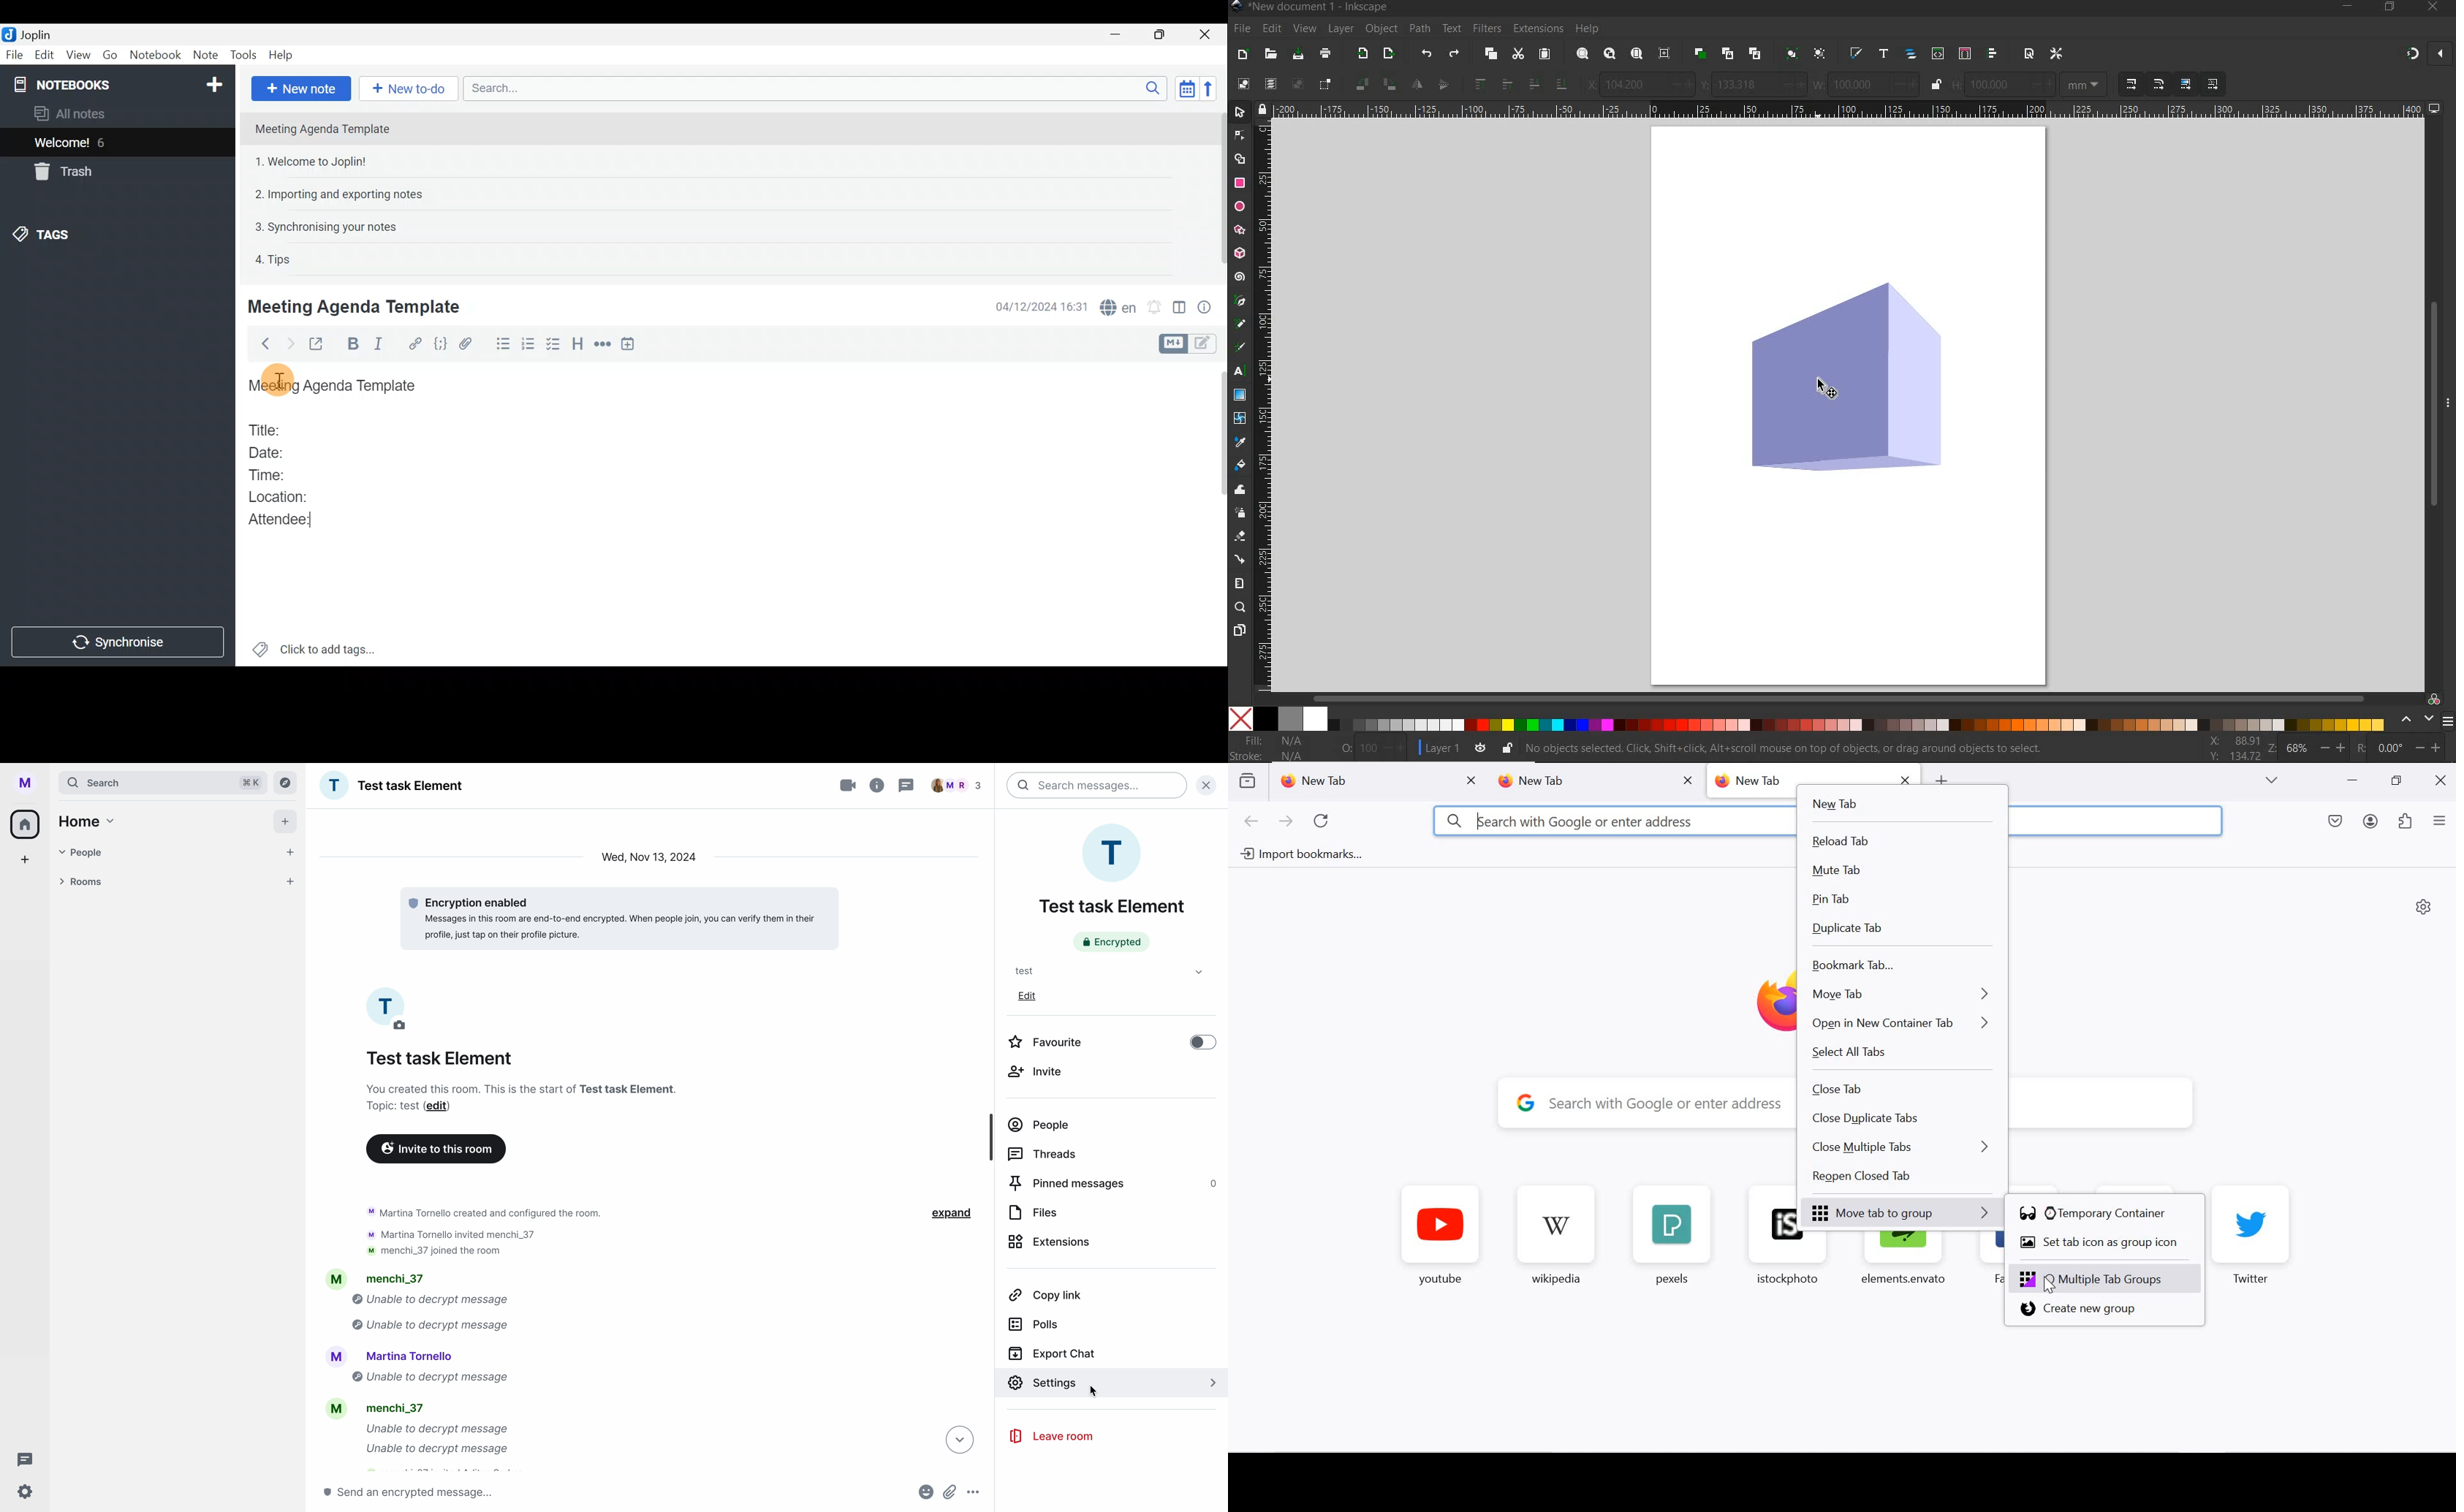  What do you see at coordinates (331, 646) in the screenshot?
I see `Click to add tags` at bounding box center [331, 646].